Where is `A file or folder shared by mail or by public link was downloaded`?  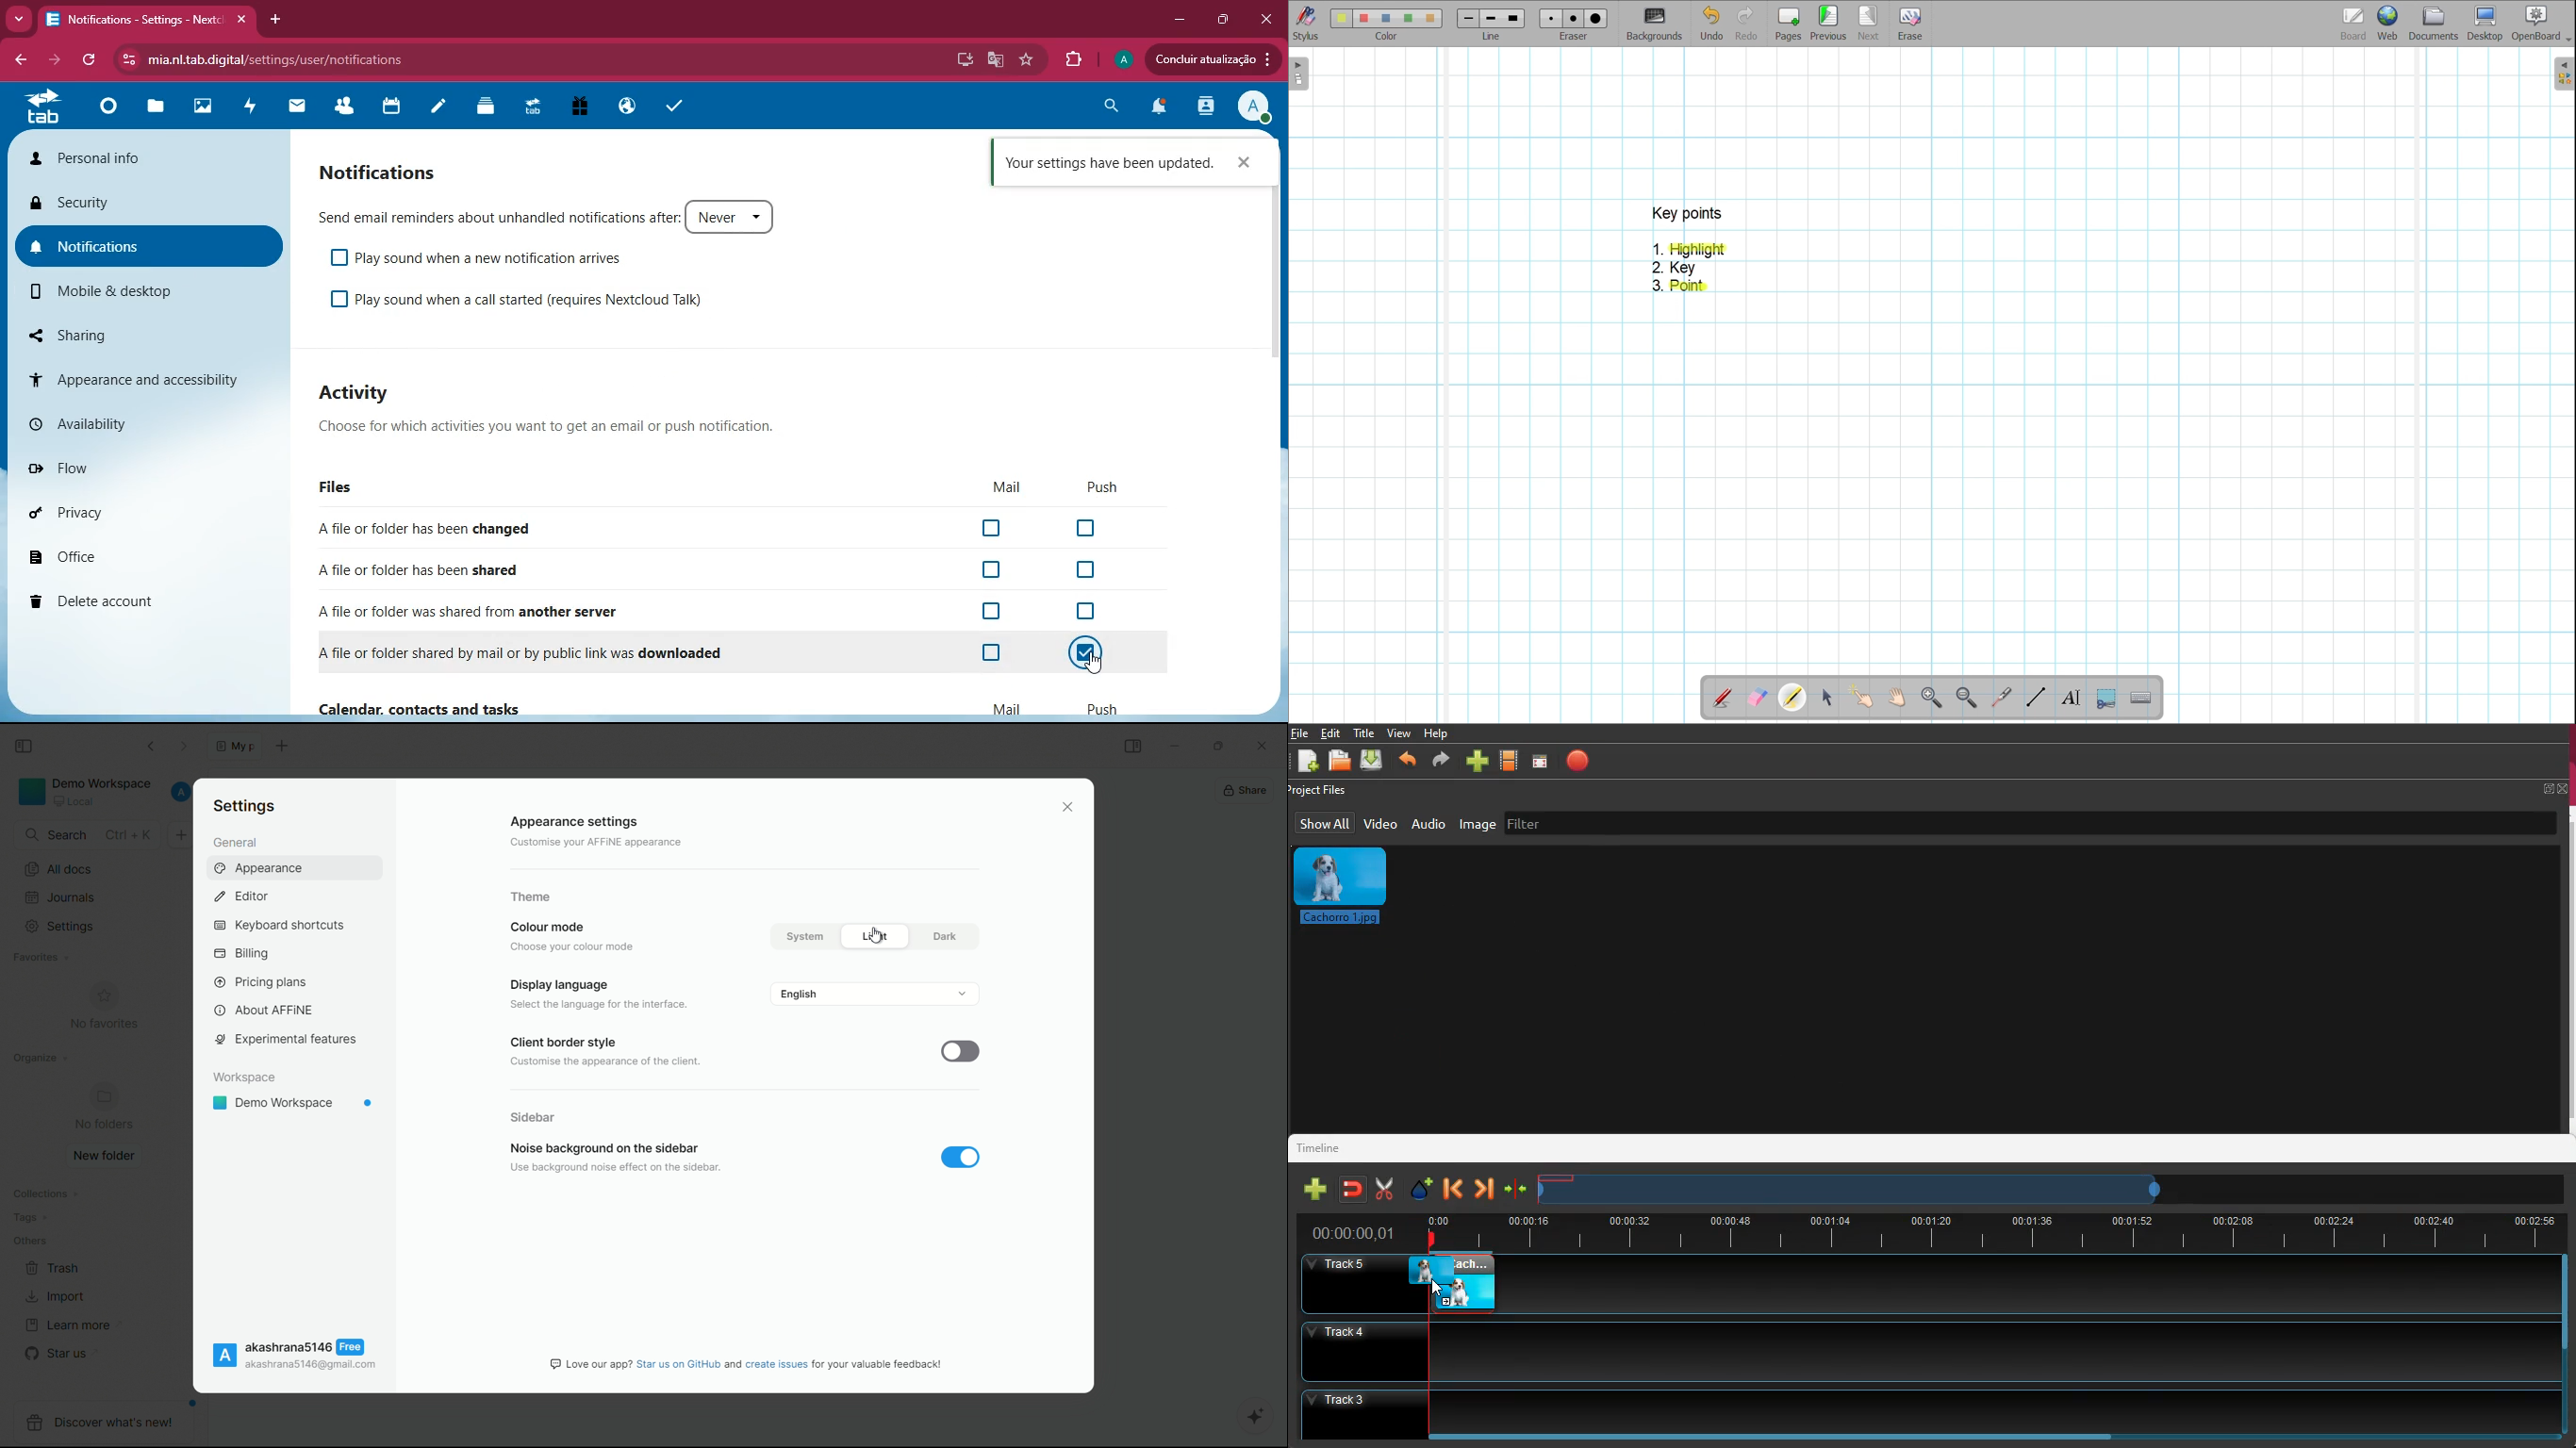
A file or folder shared by mail or by public link was downloaded is located at coordinates (527, 652).